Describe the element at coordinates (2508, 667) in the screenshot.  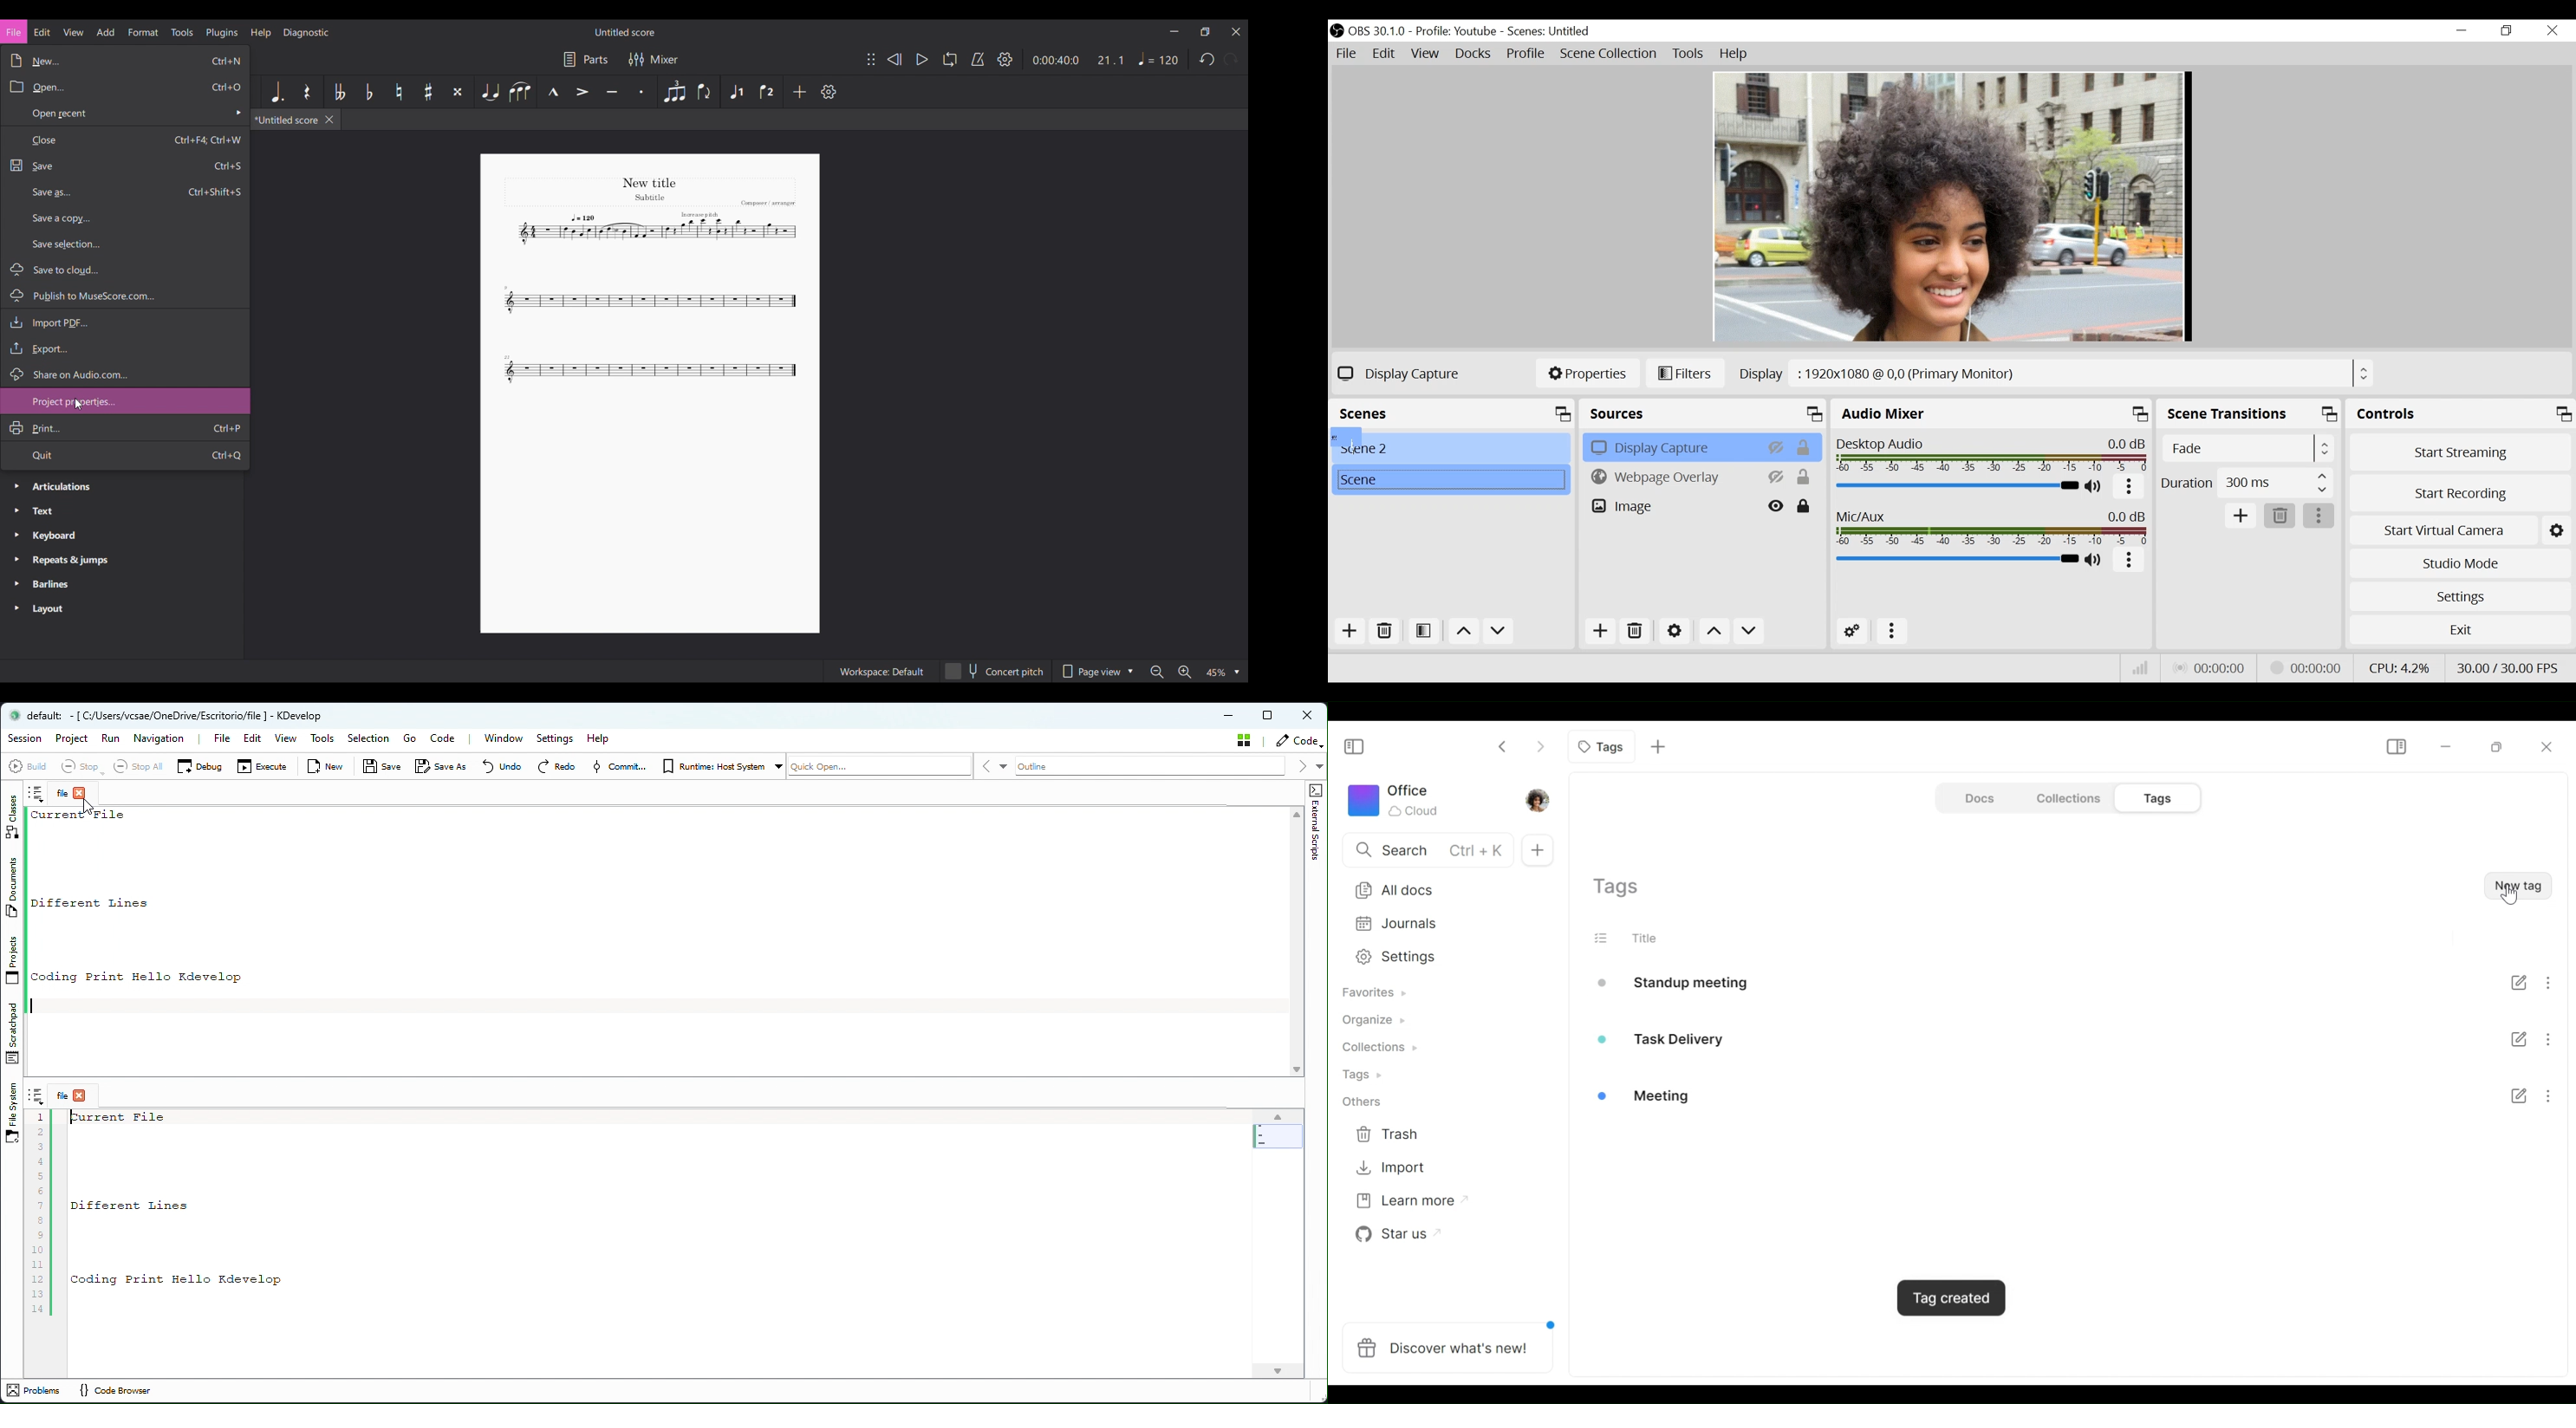
I see `Frame Per Second` at that location.